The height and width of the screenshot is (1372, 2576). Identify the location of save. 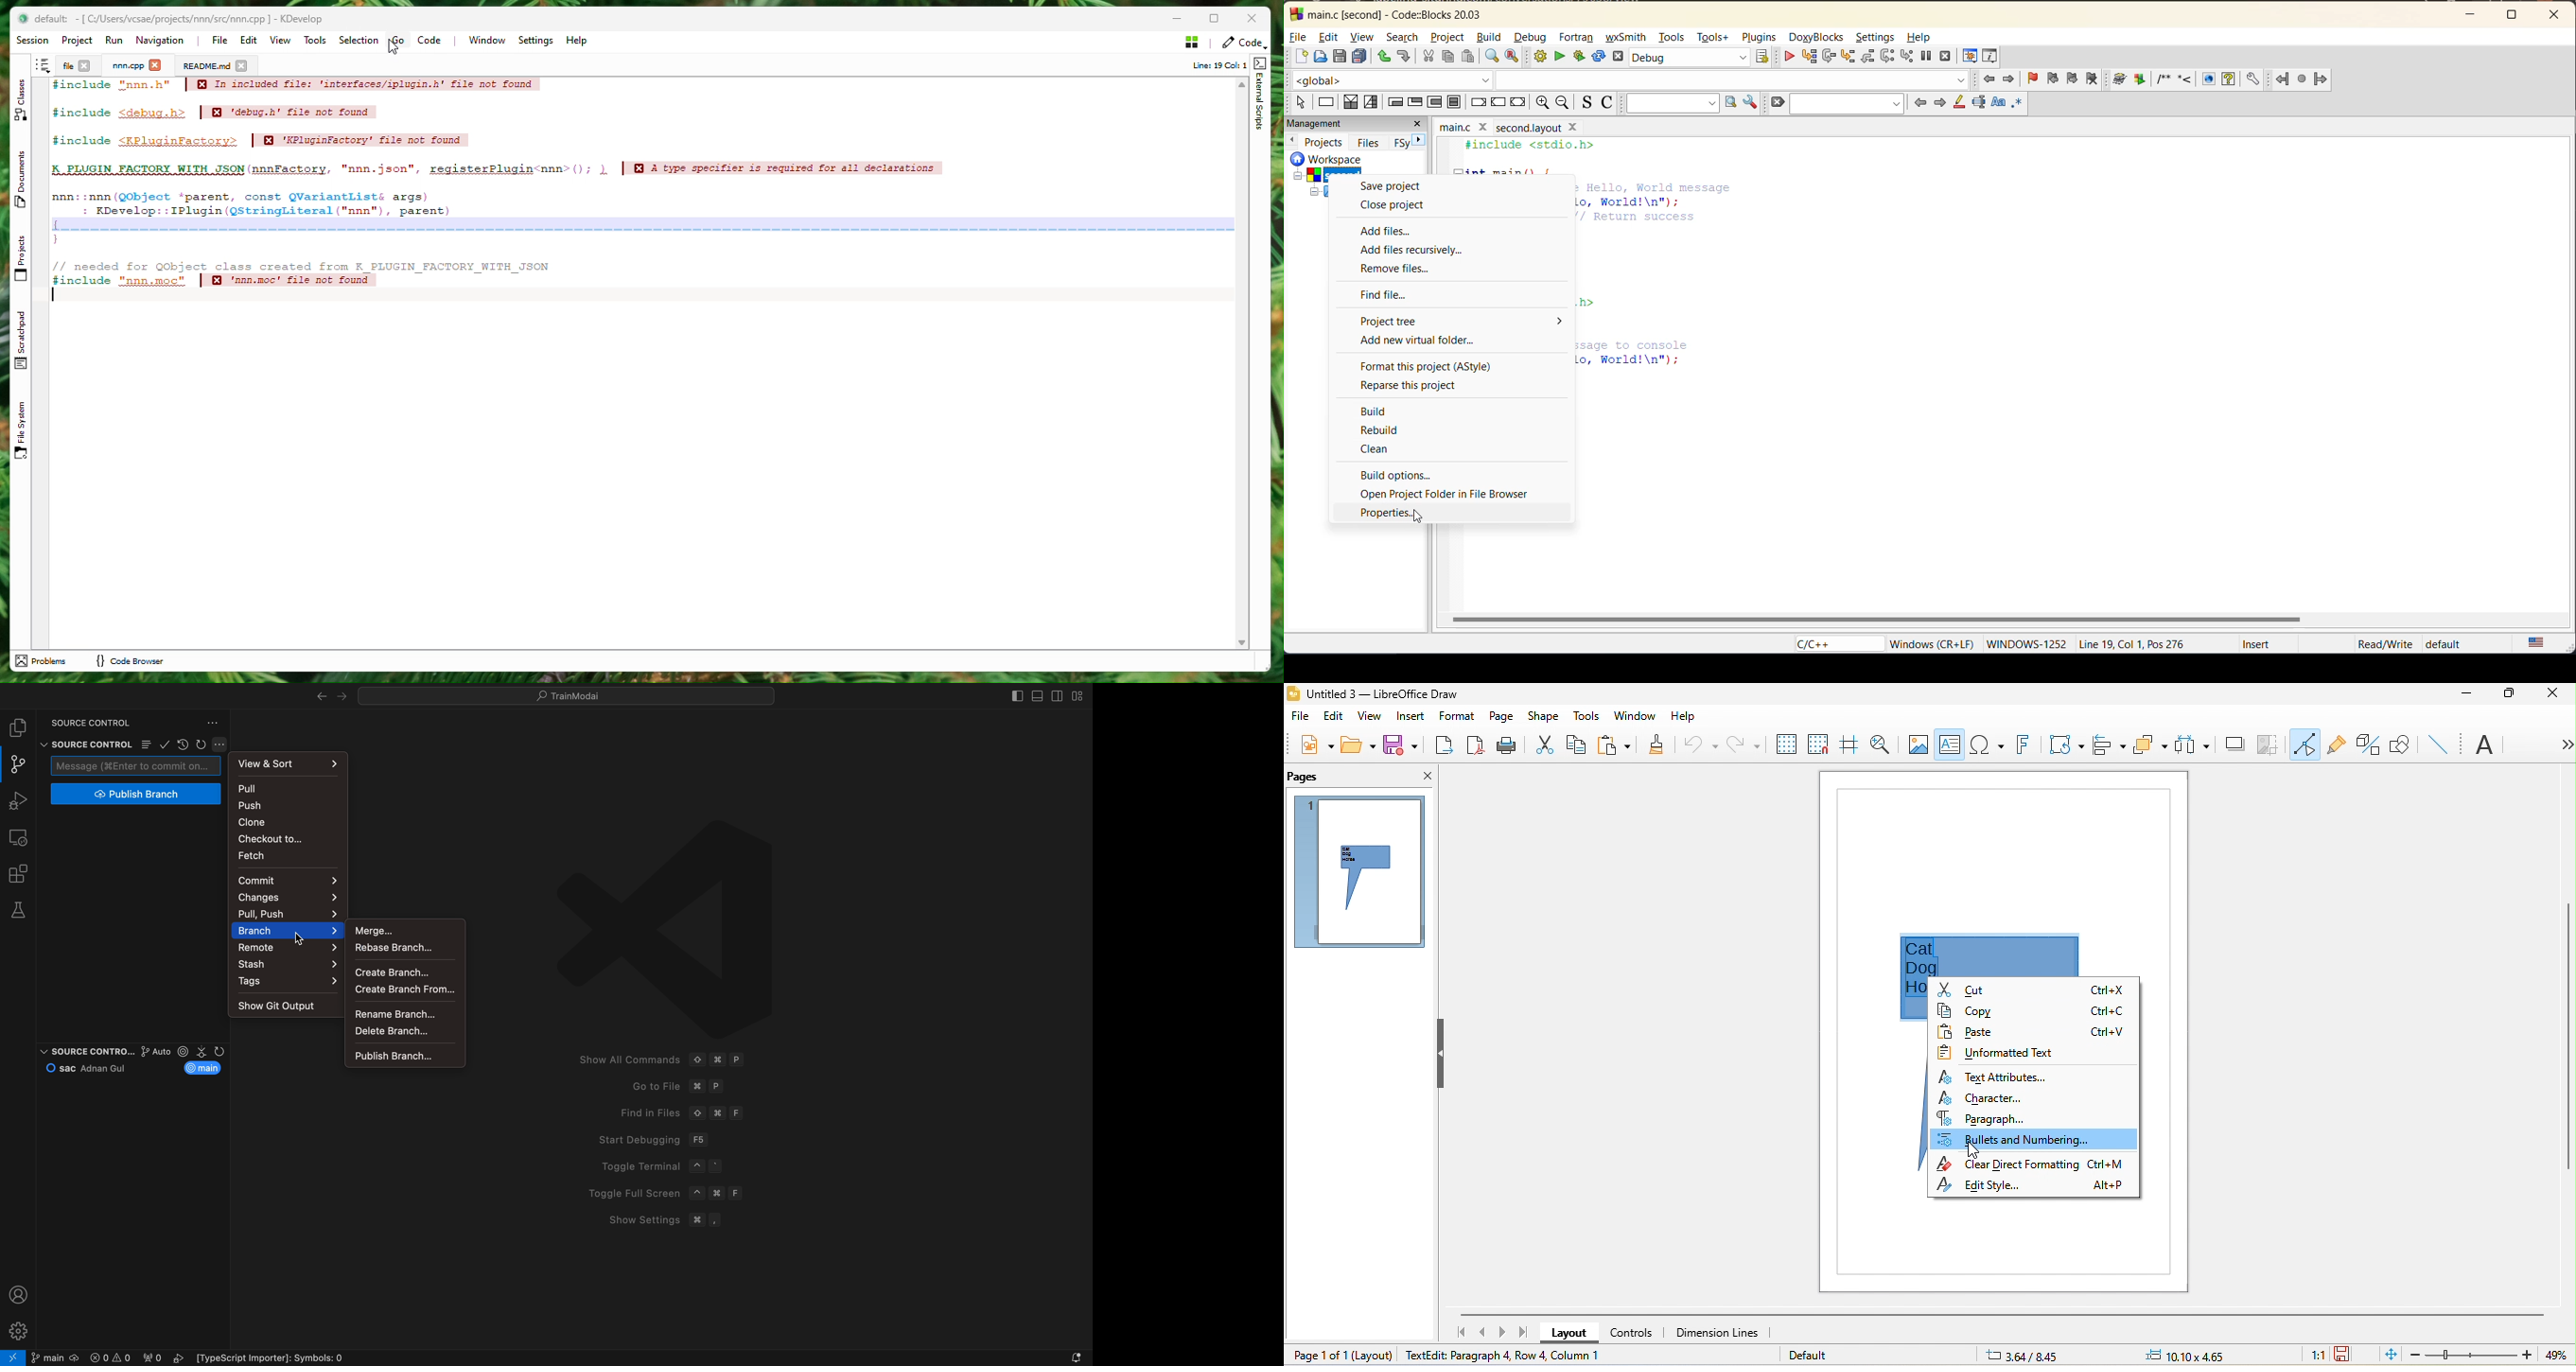
(1401, 745).